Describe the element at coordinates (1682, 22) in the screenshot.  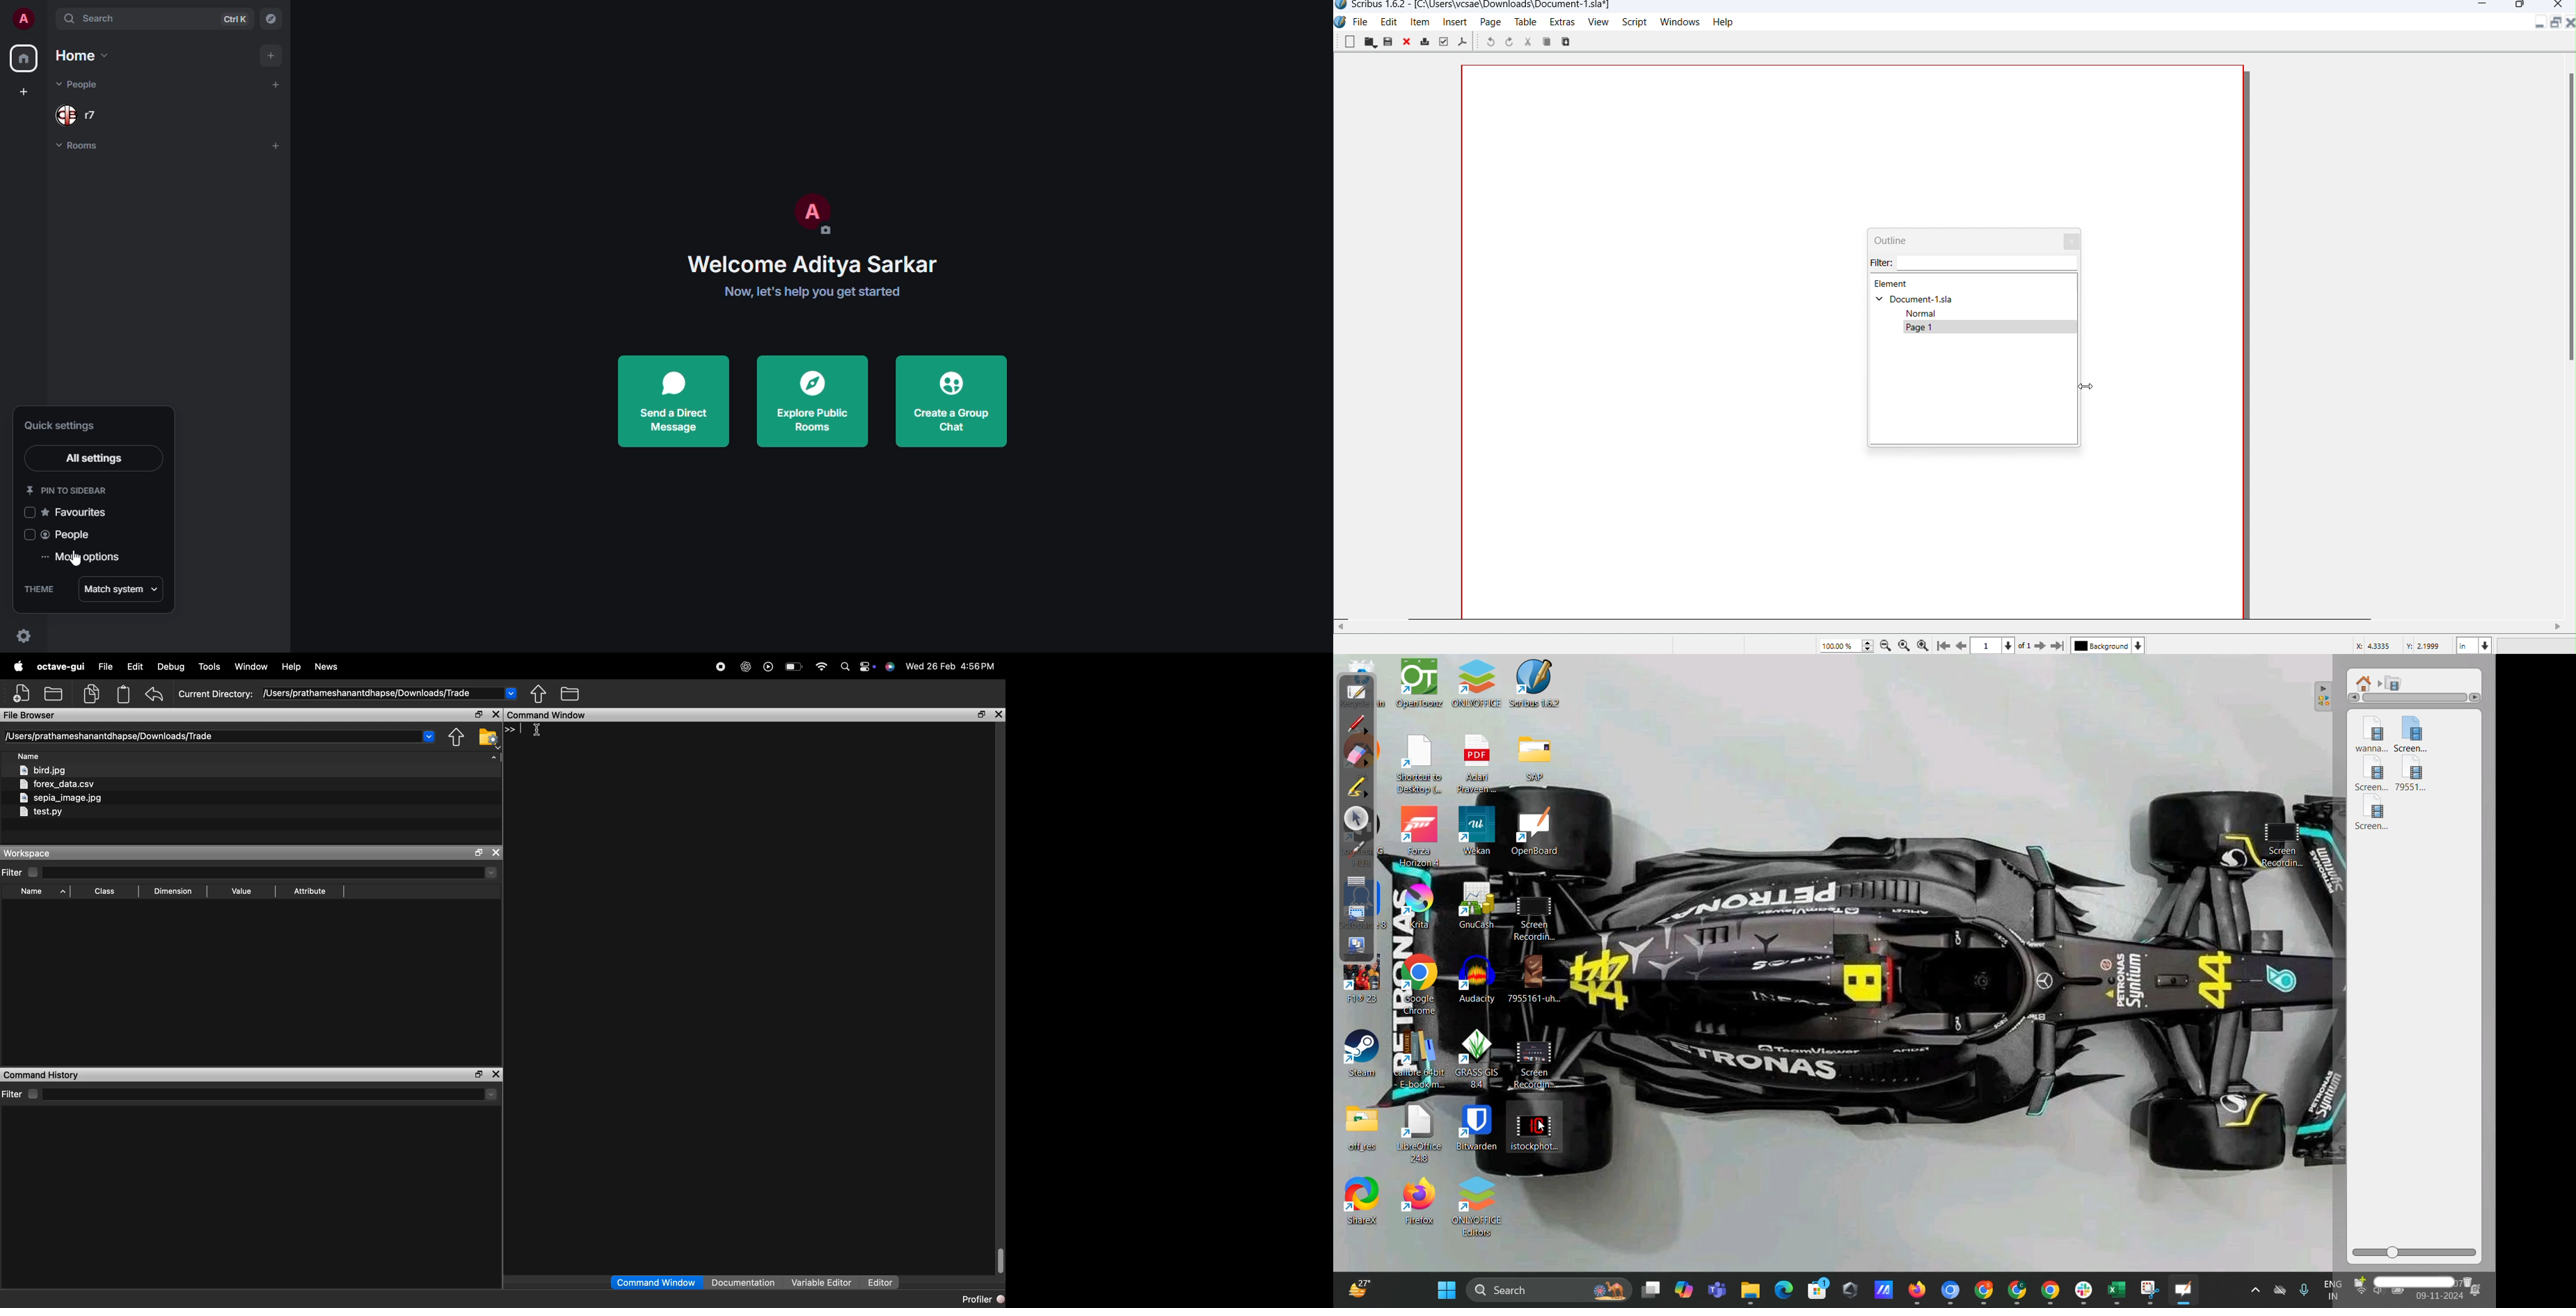
I see `Windows` at that location.